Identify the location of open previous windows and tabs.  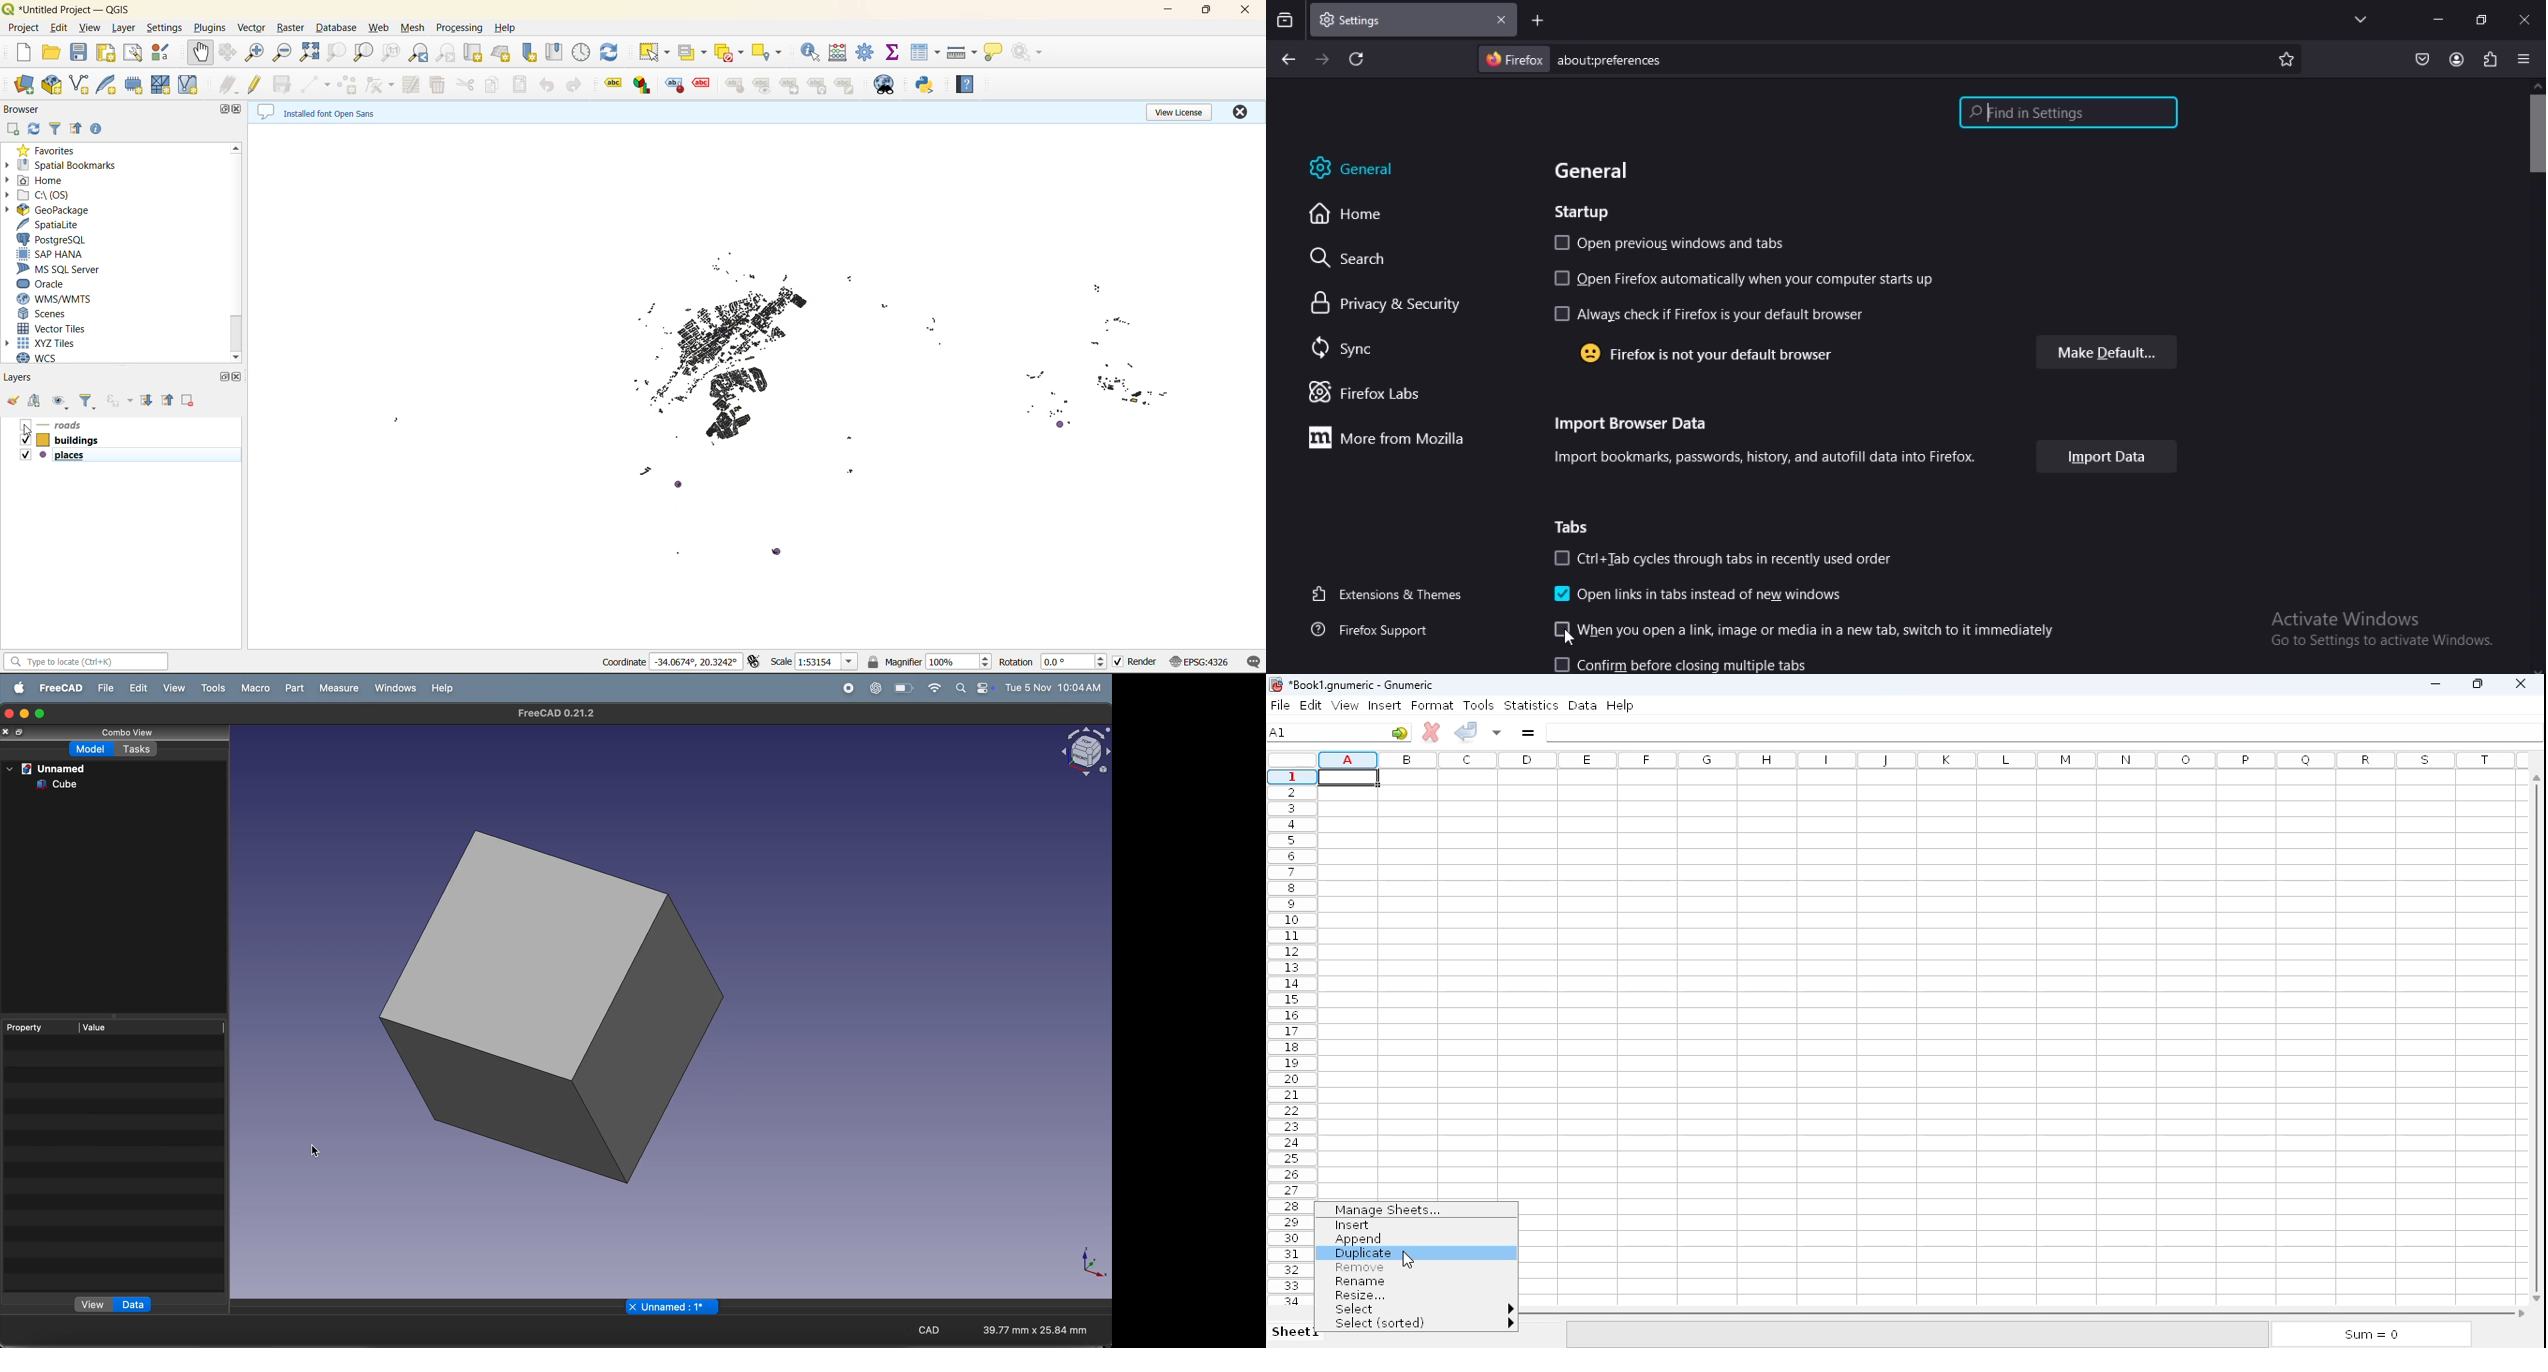
(1677, 244).